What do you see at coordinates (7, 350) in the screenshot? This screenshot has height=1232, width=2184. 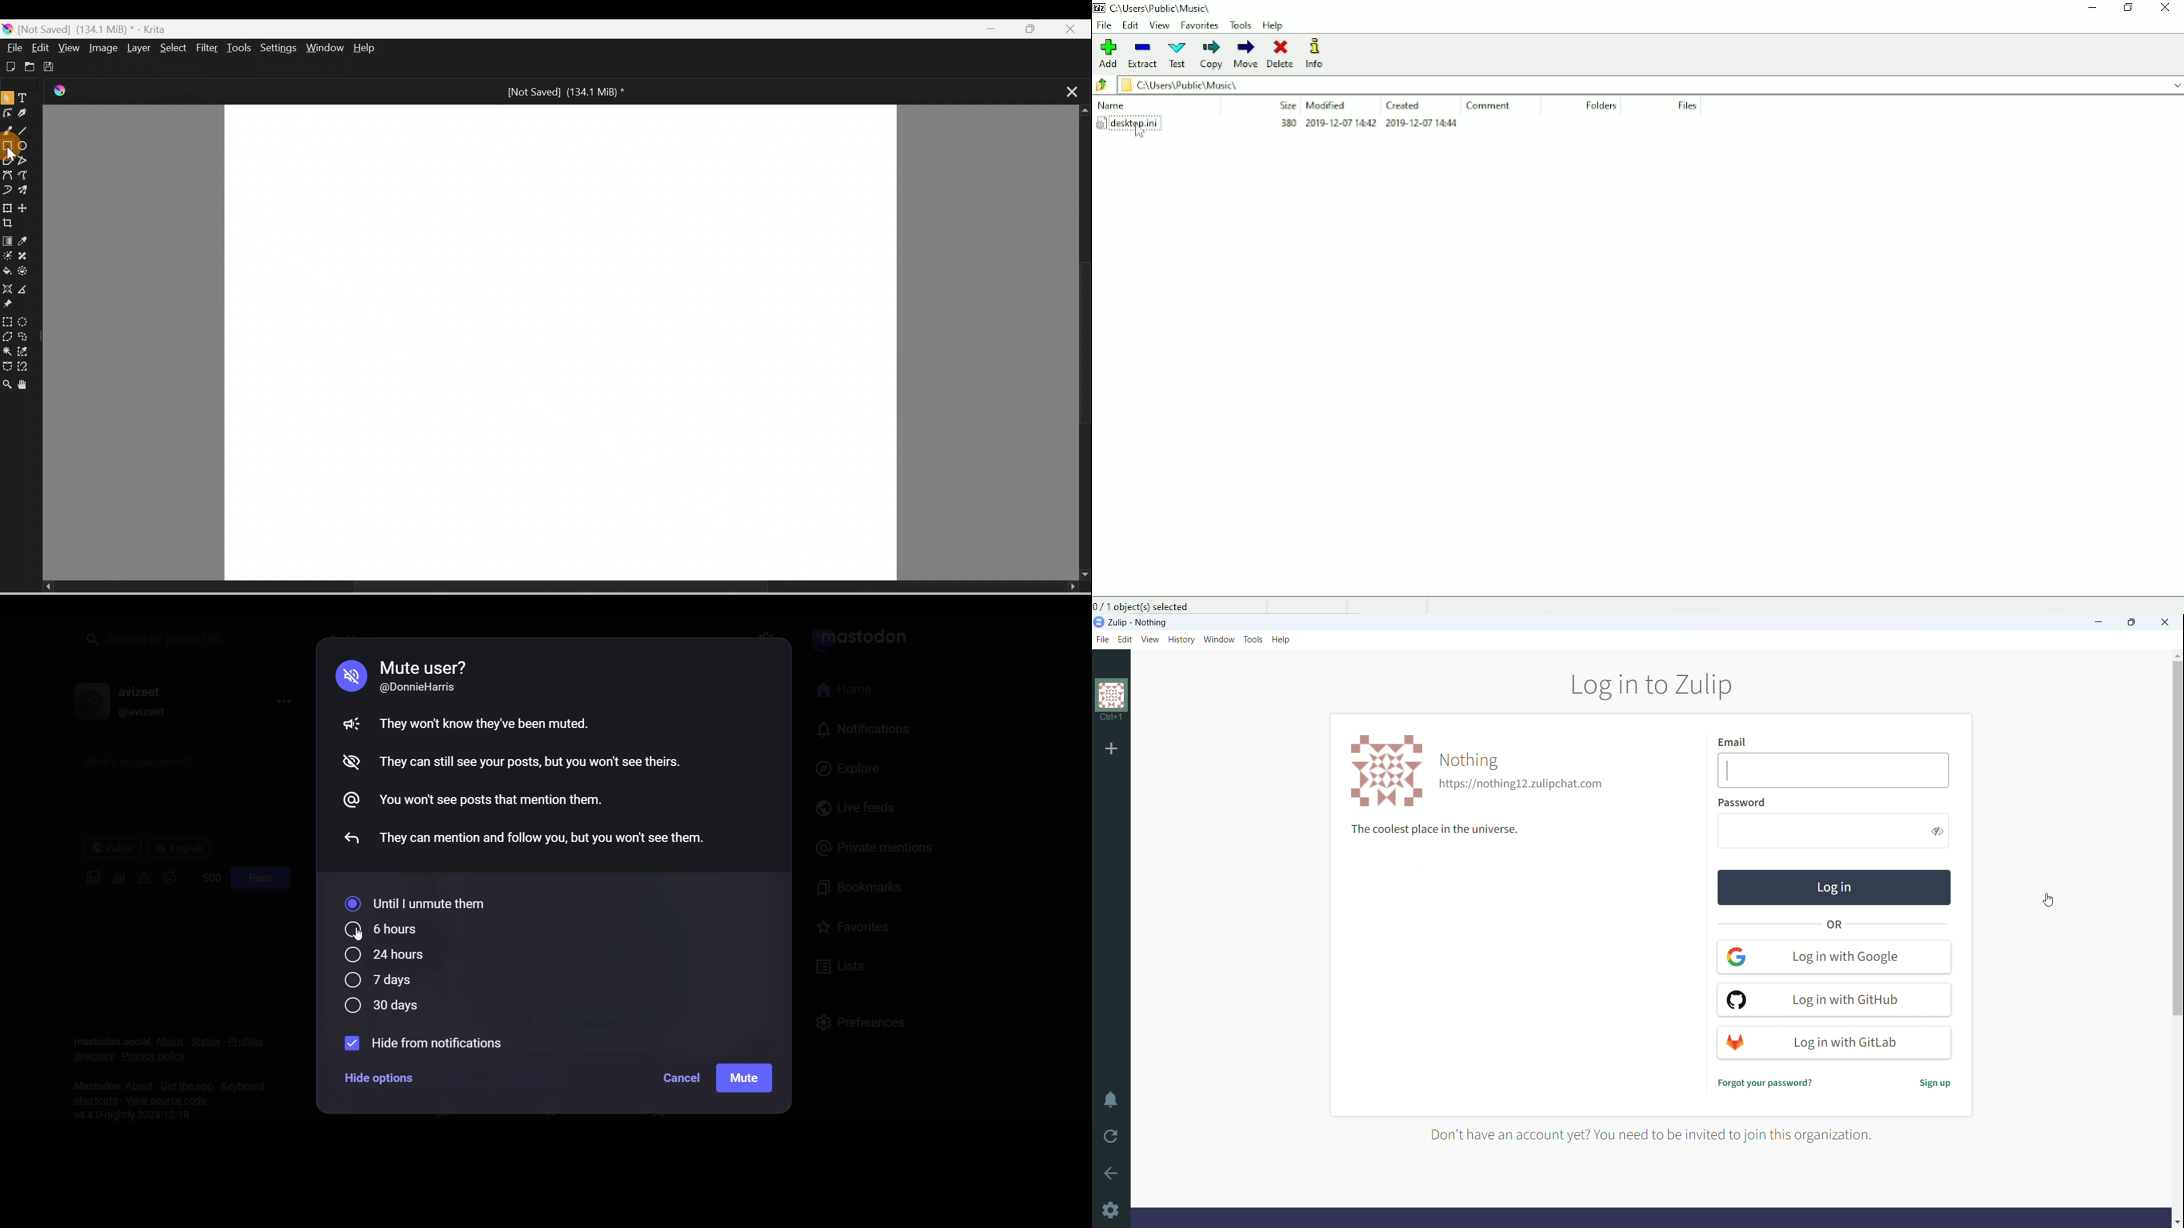 I see `Contiguous selection tool` at bounding box center [7, 350].